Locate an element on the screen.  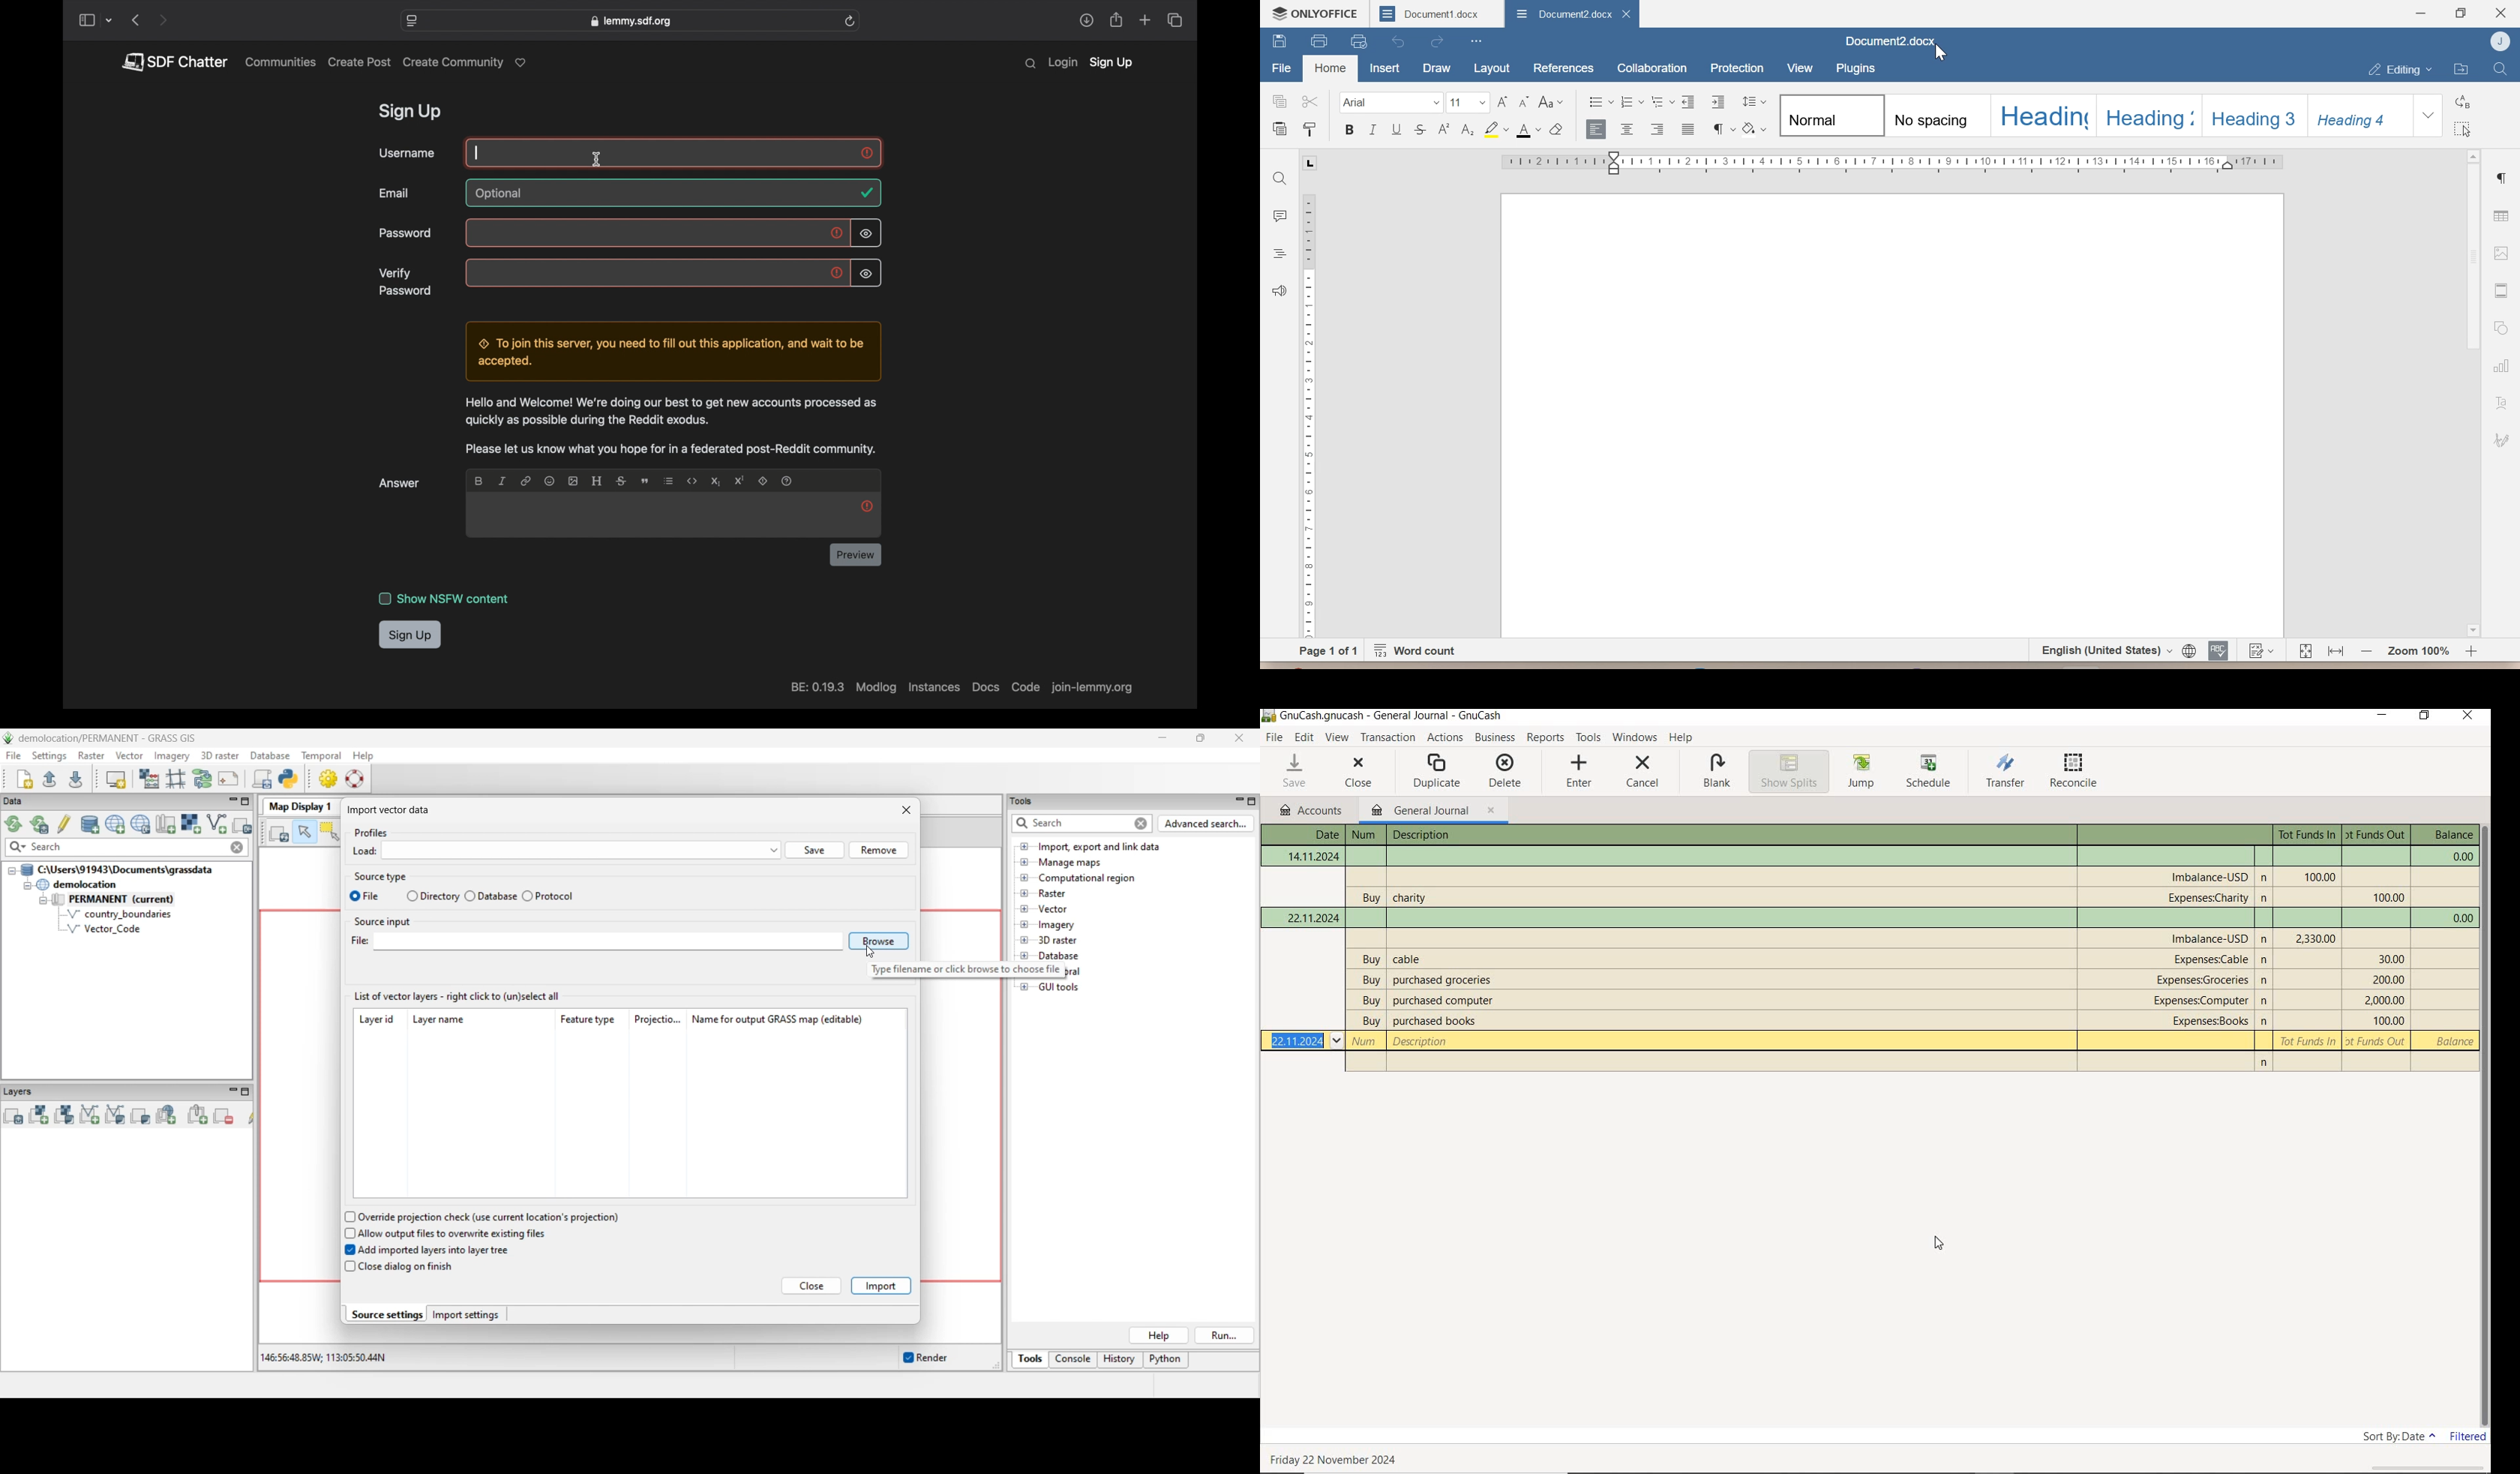
TRANSFER is located at coordinates (2005, 771).